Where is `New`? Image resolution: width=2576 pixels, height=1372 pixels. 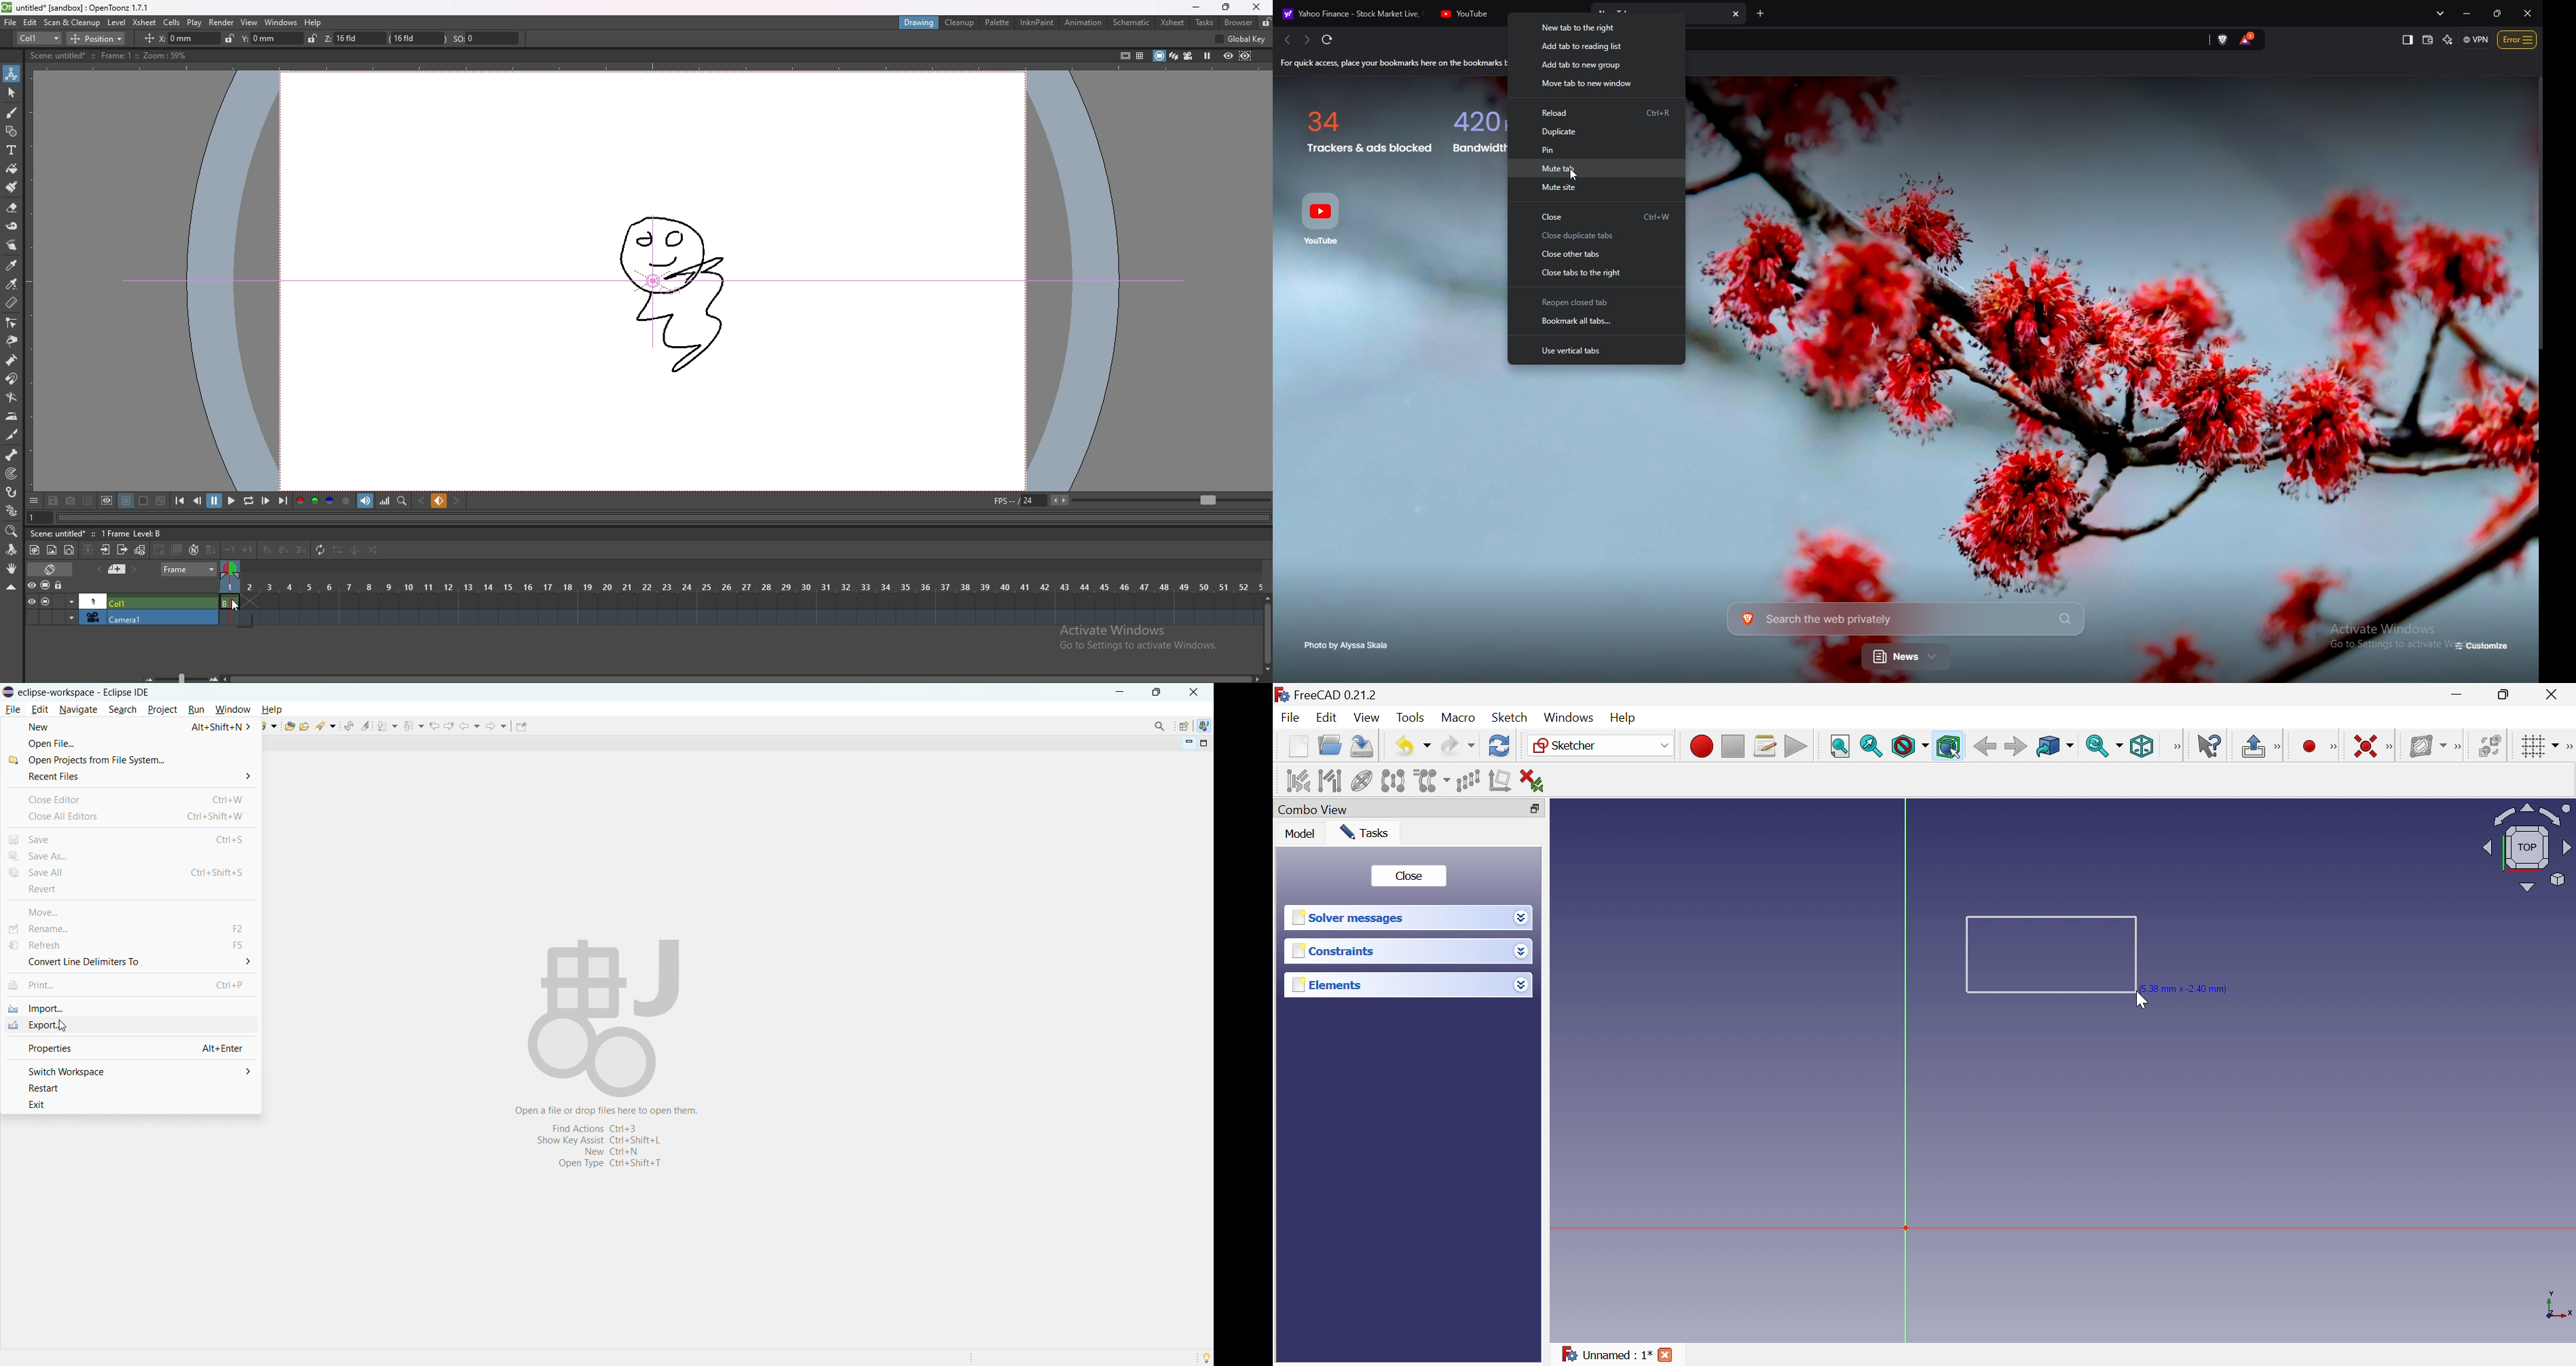 New is located at coordinates (1298, 745).